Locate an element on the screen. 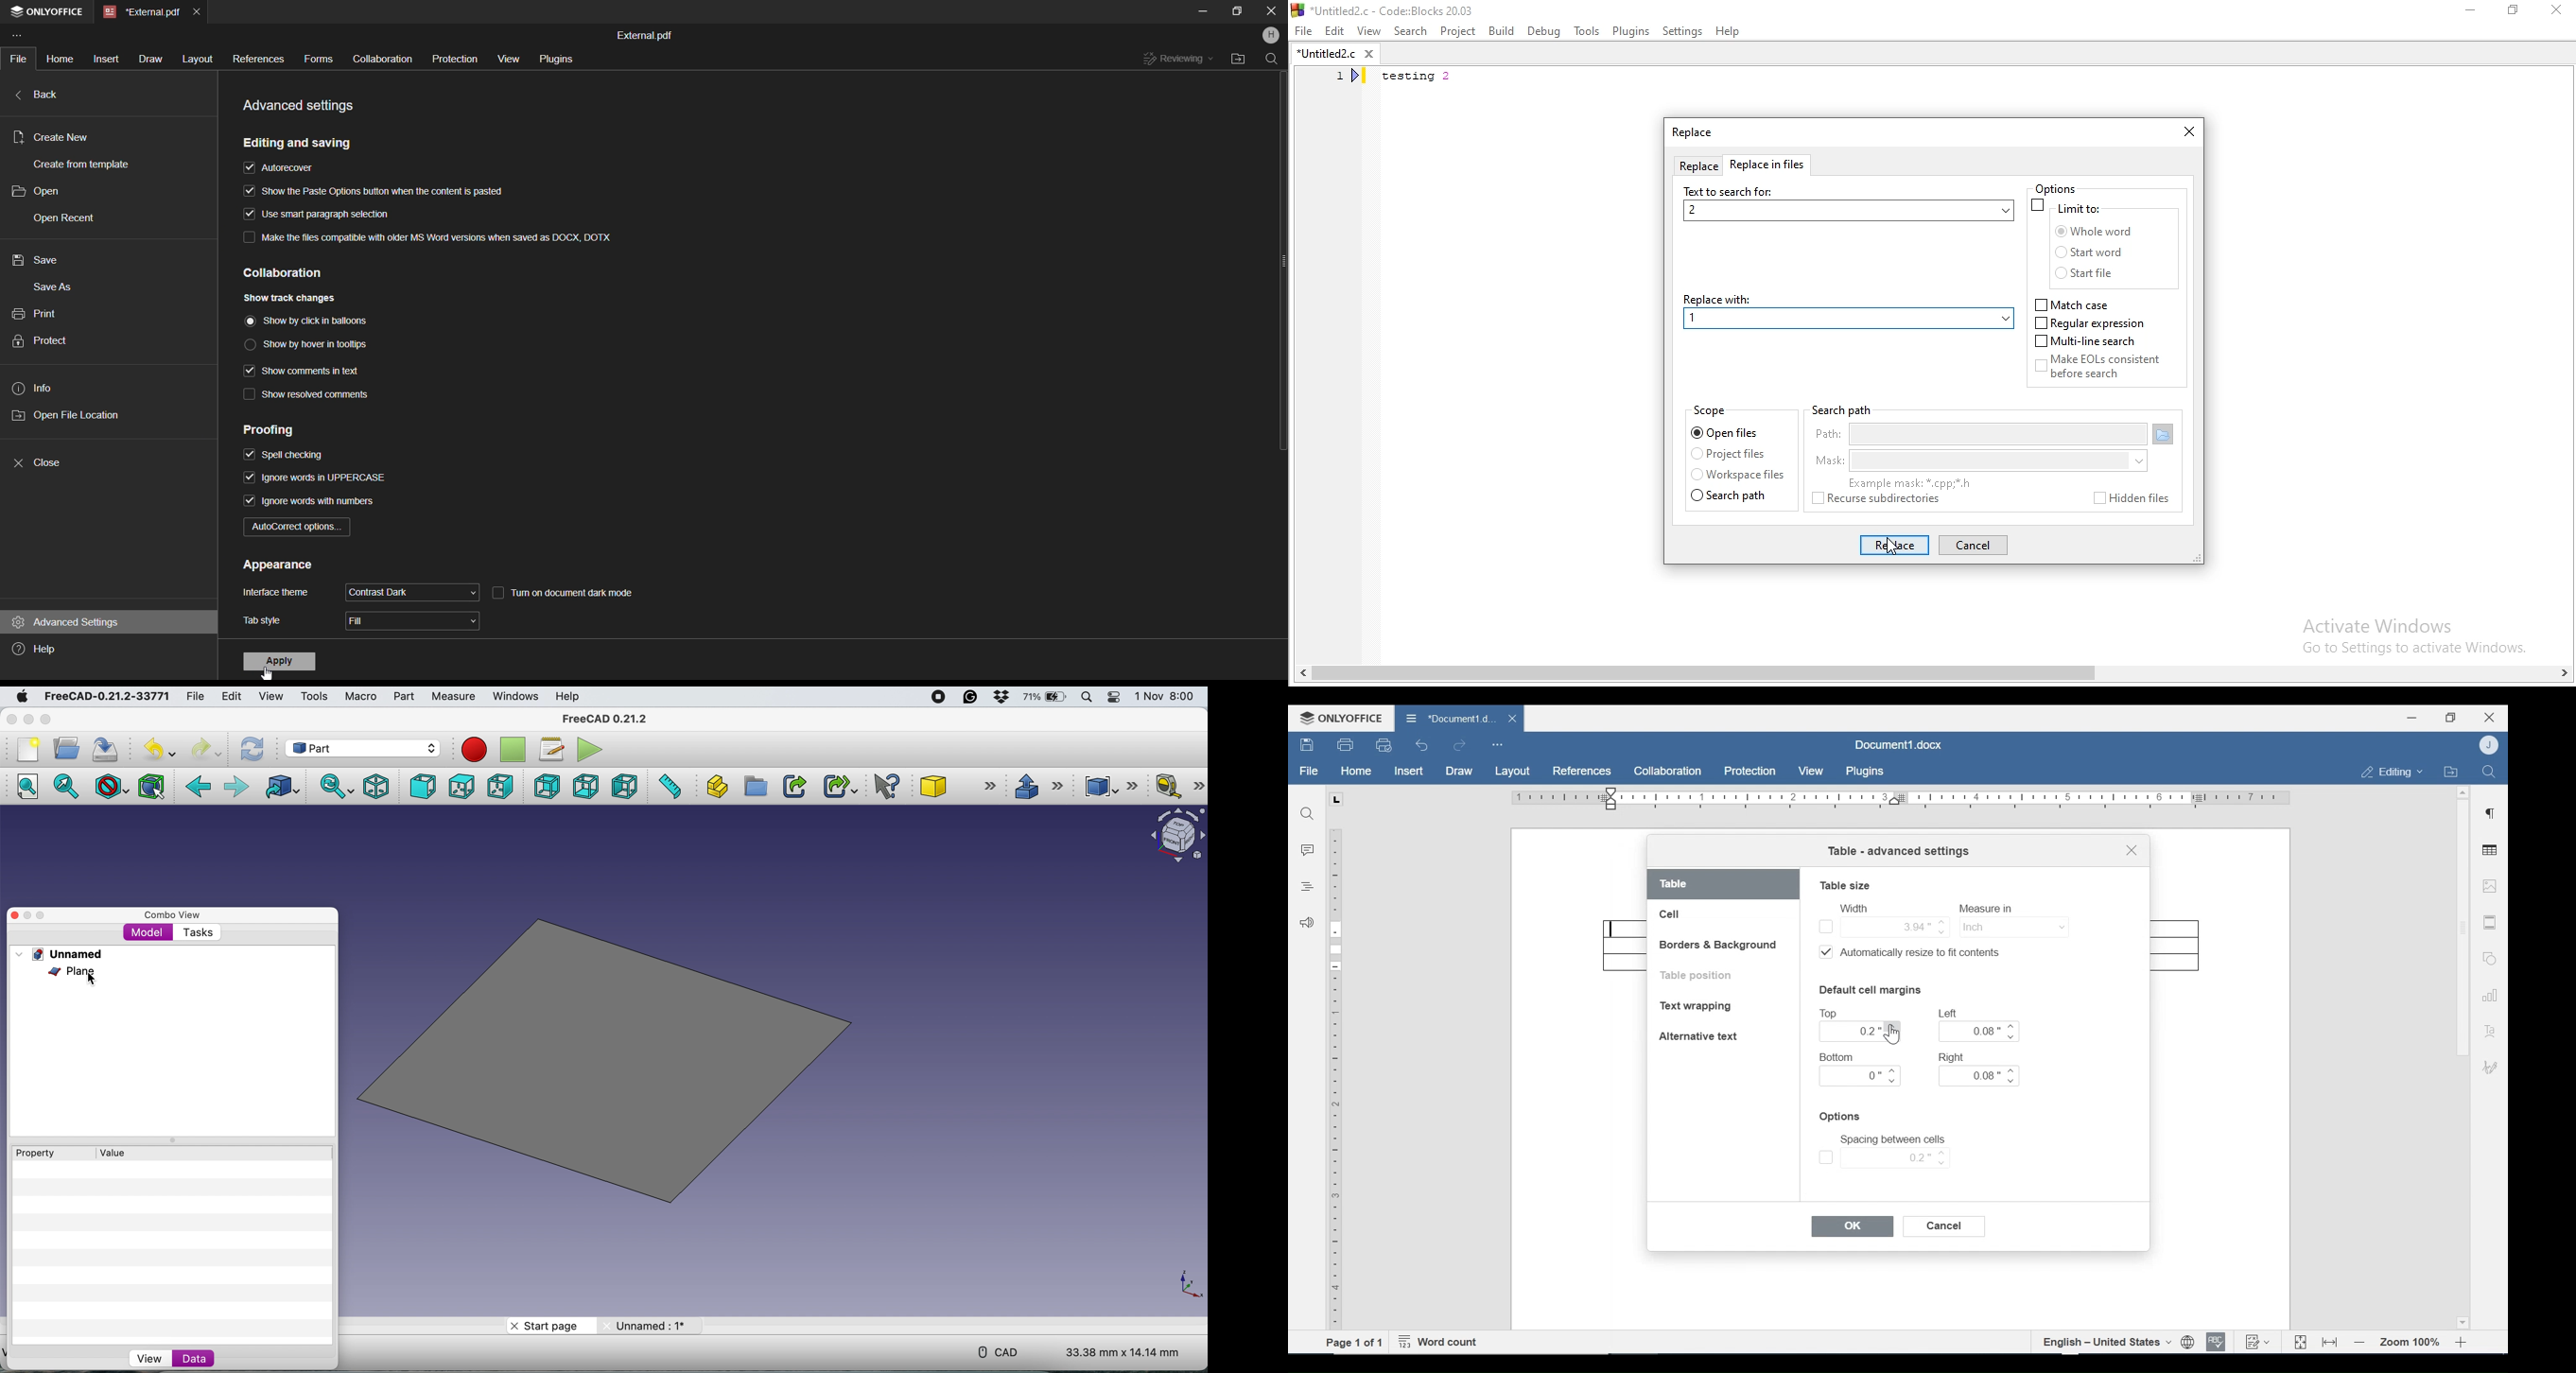 This screenshot has width=2576, height=1400. minimize is located at coordinates (2413, 717).